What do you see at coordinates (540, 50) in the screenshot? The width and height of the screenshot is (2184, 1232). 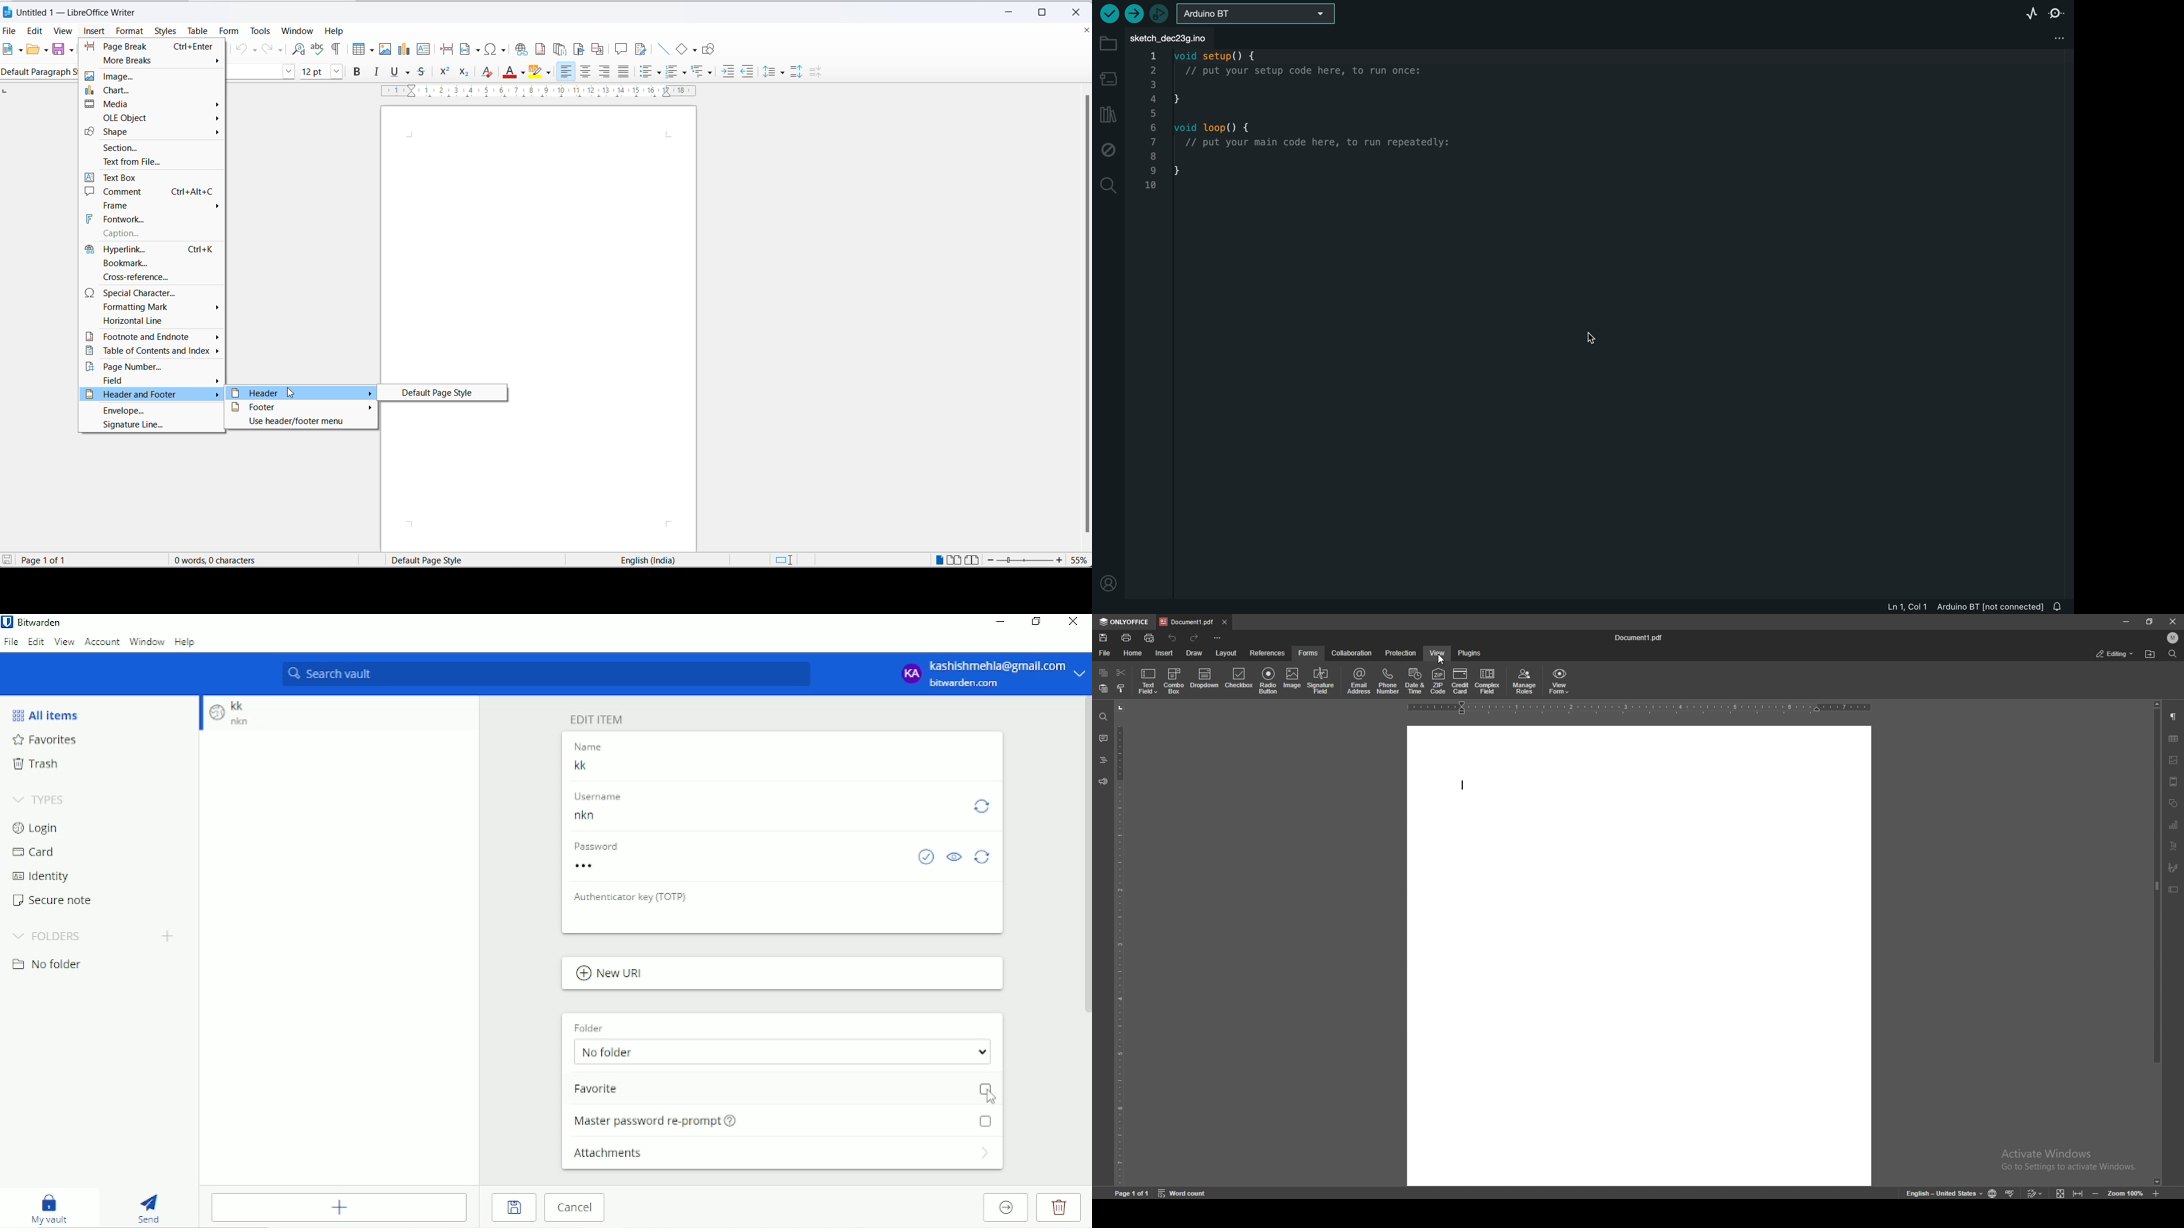 I see `insert footnote` at bounding box center [540, 50].